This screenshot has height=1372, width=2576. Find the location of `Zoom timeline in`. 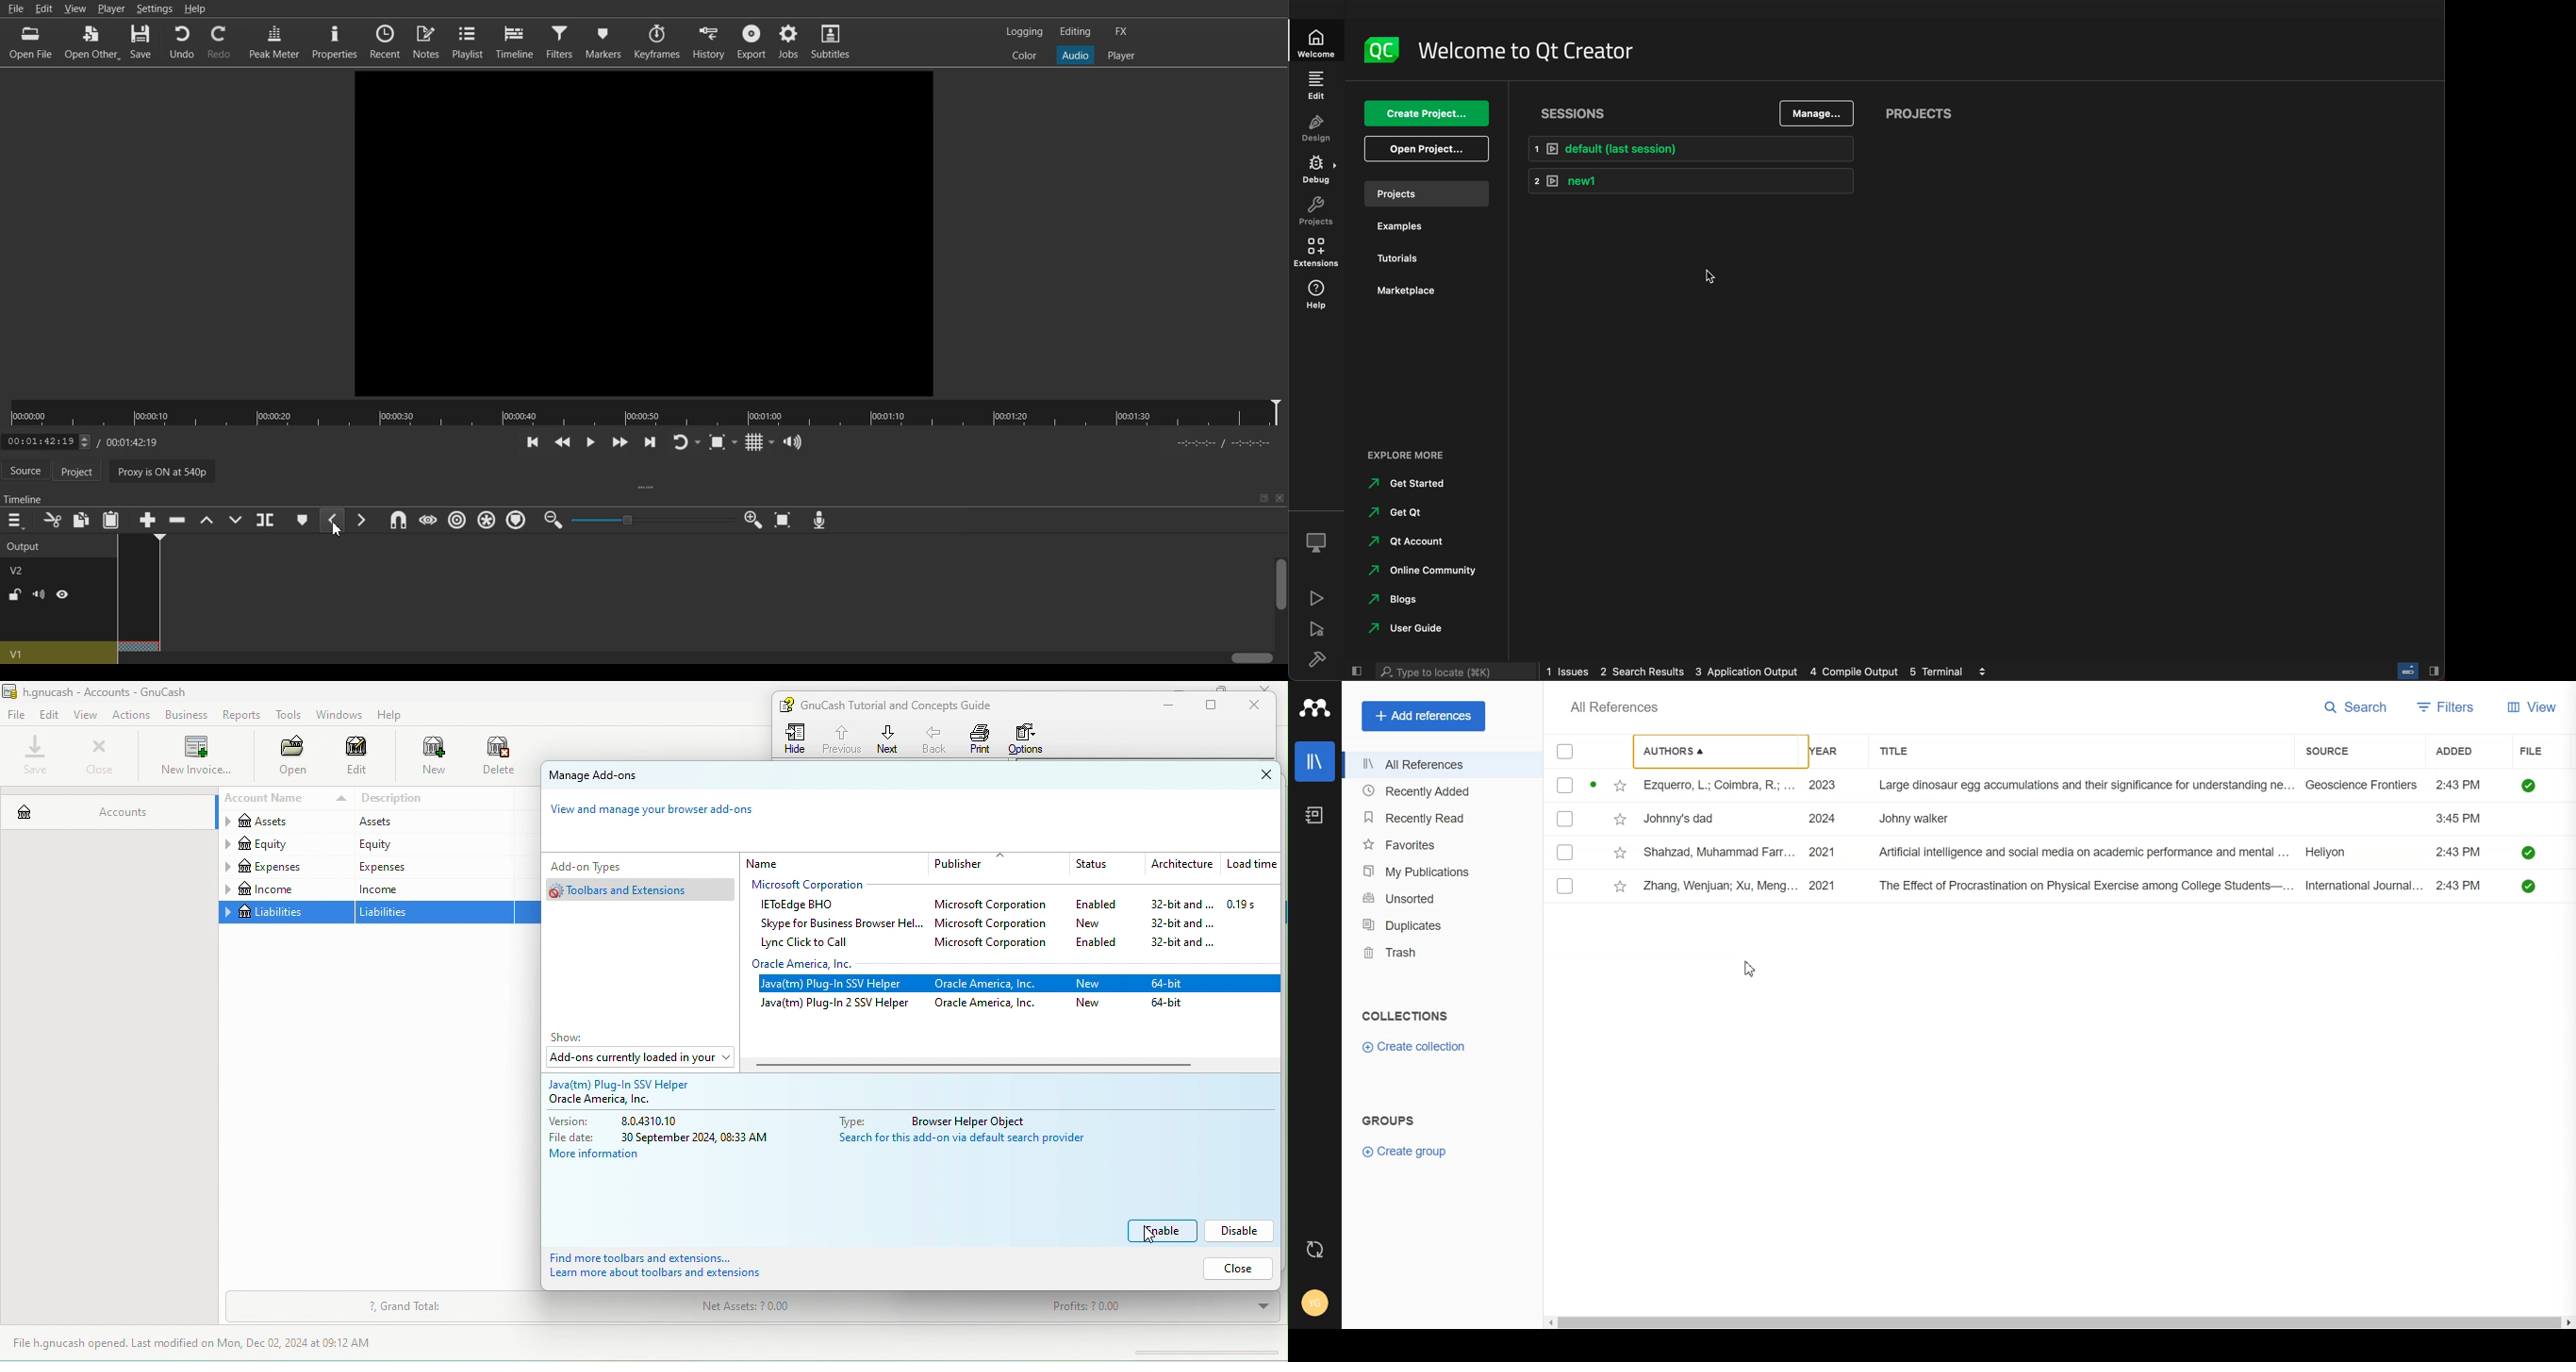

Zoom timeline in is located at coordinates (754, 520).